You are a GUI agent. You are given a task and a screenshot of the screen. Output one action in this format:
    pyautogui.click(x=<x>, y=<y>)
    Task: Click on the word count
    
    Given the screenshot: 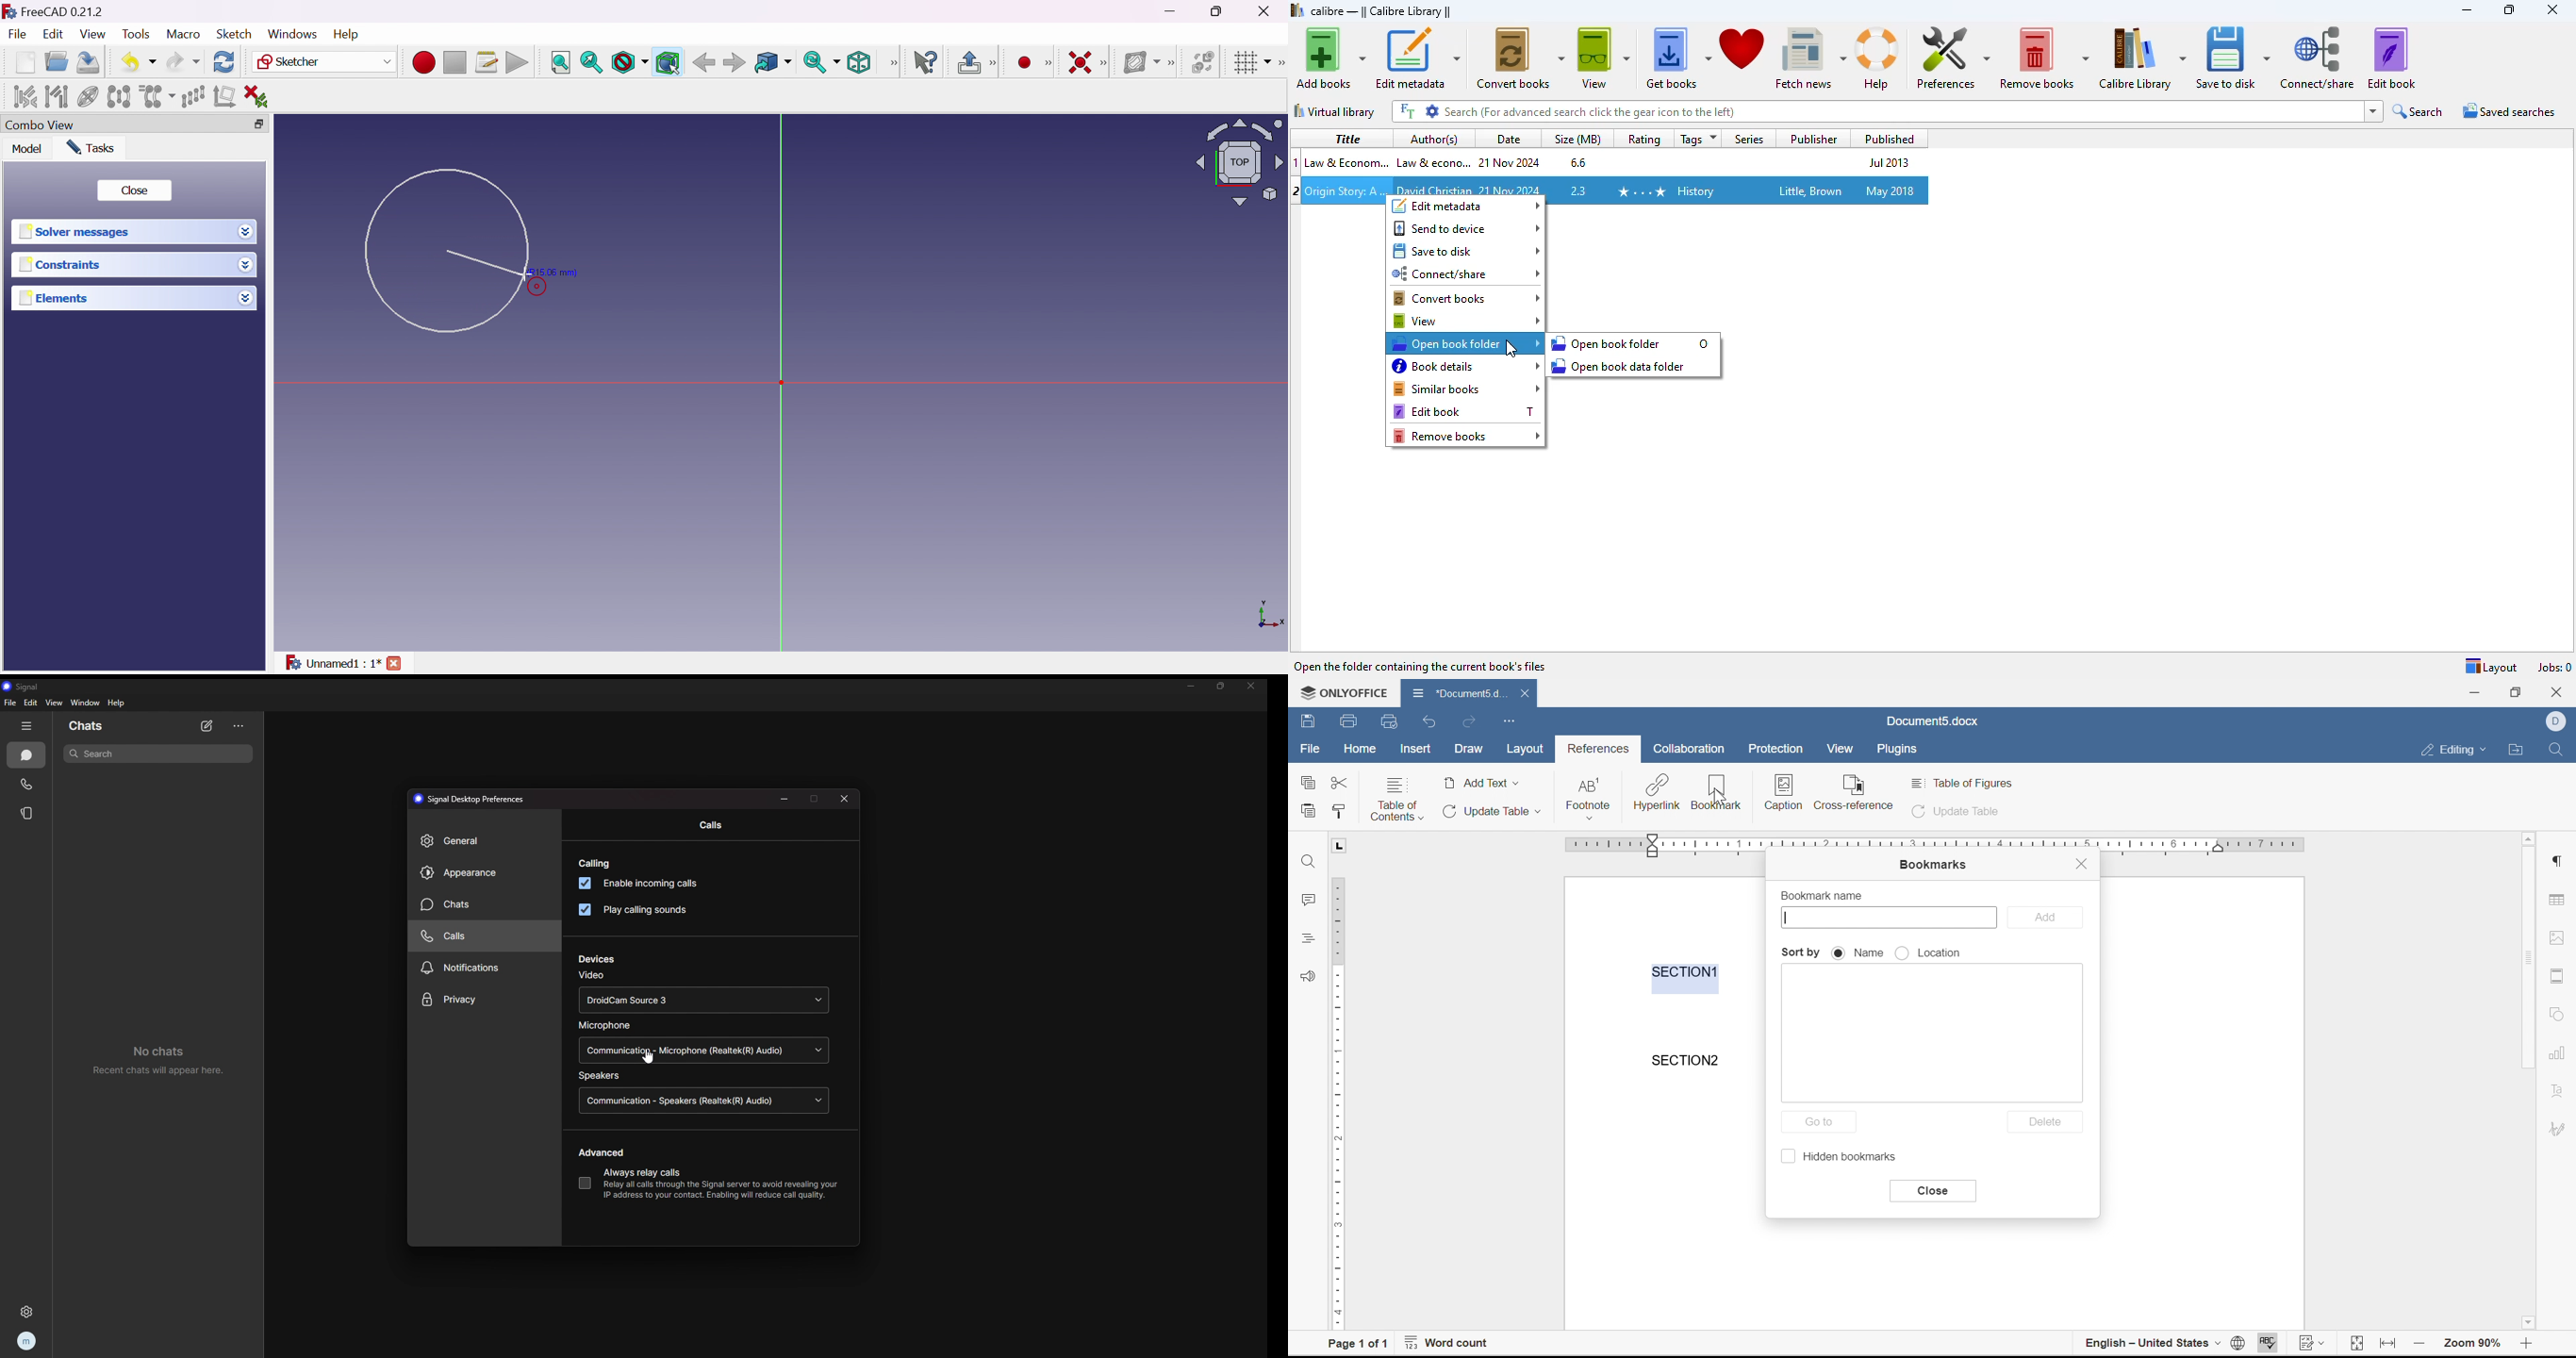 What is the action you would take?
    pyautogui.click(x=1446, y=1345)
    